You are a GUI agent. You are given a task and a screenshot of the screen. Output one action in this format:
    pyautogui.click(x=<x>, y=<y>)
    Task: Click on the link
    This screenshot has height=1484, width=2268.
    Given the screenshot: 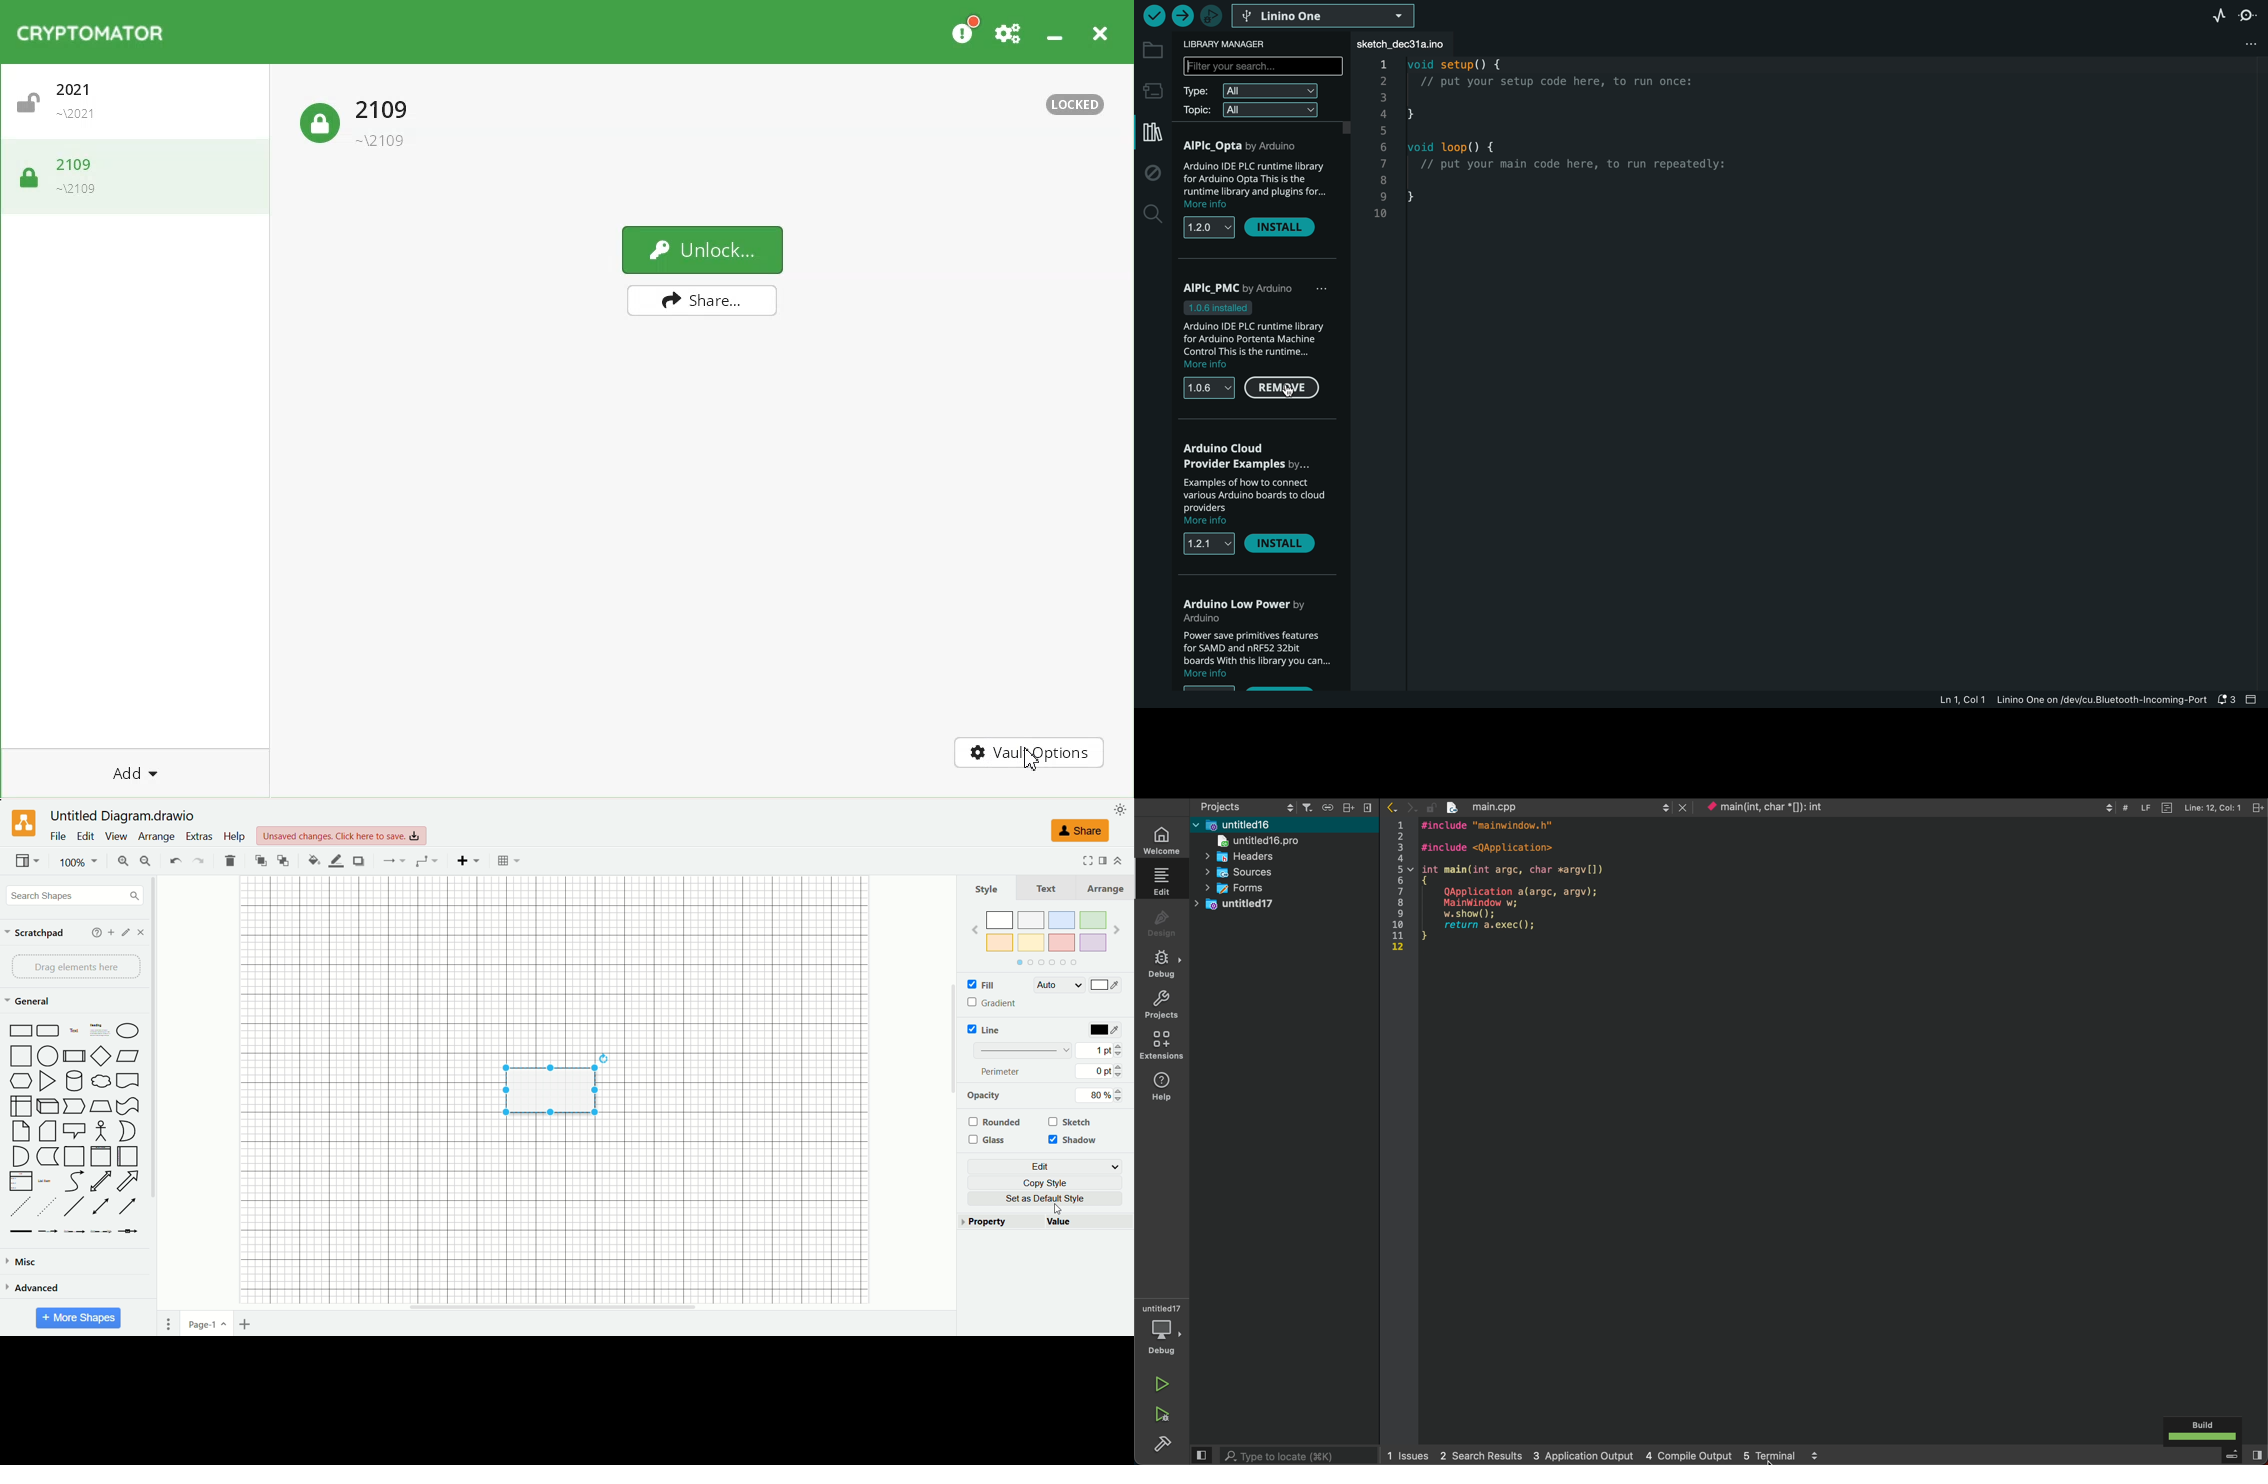 What is the action you would take?
    pyautogui.click(x=1330, y=807)
    